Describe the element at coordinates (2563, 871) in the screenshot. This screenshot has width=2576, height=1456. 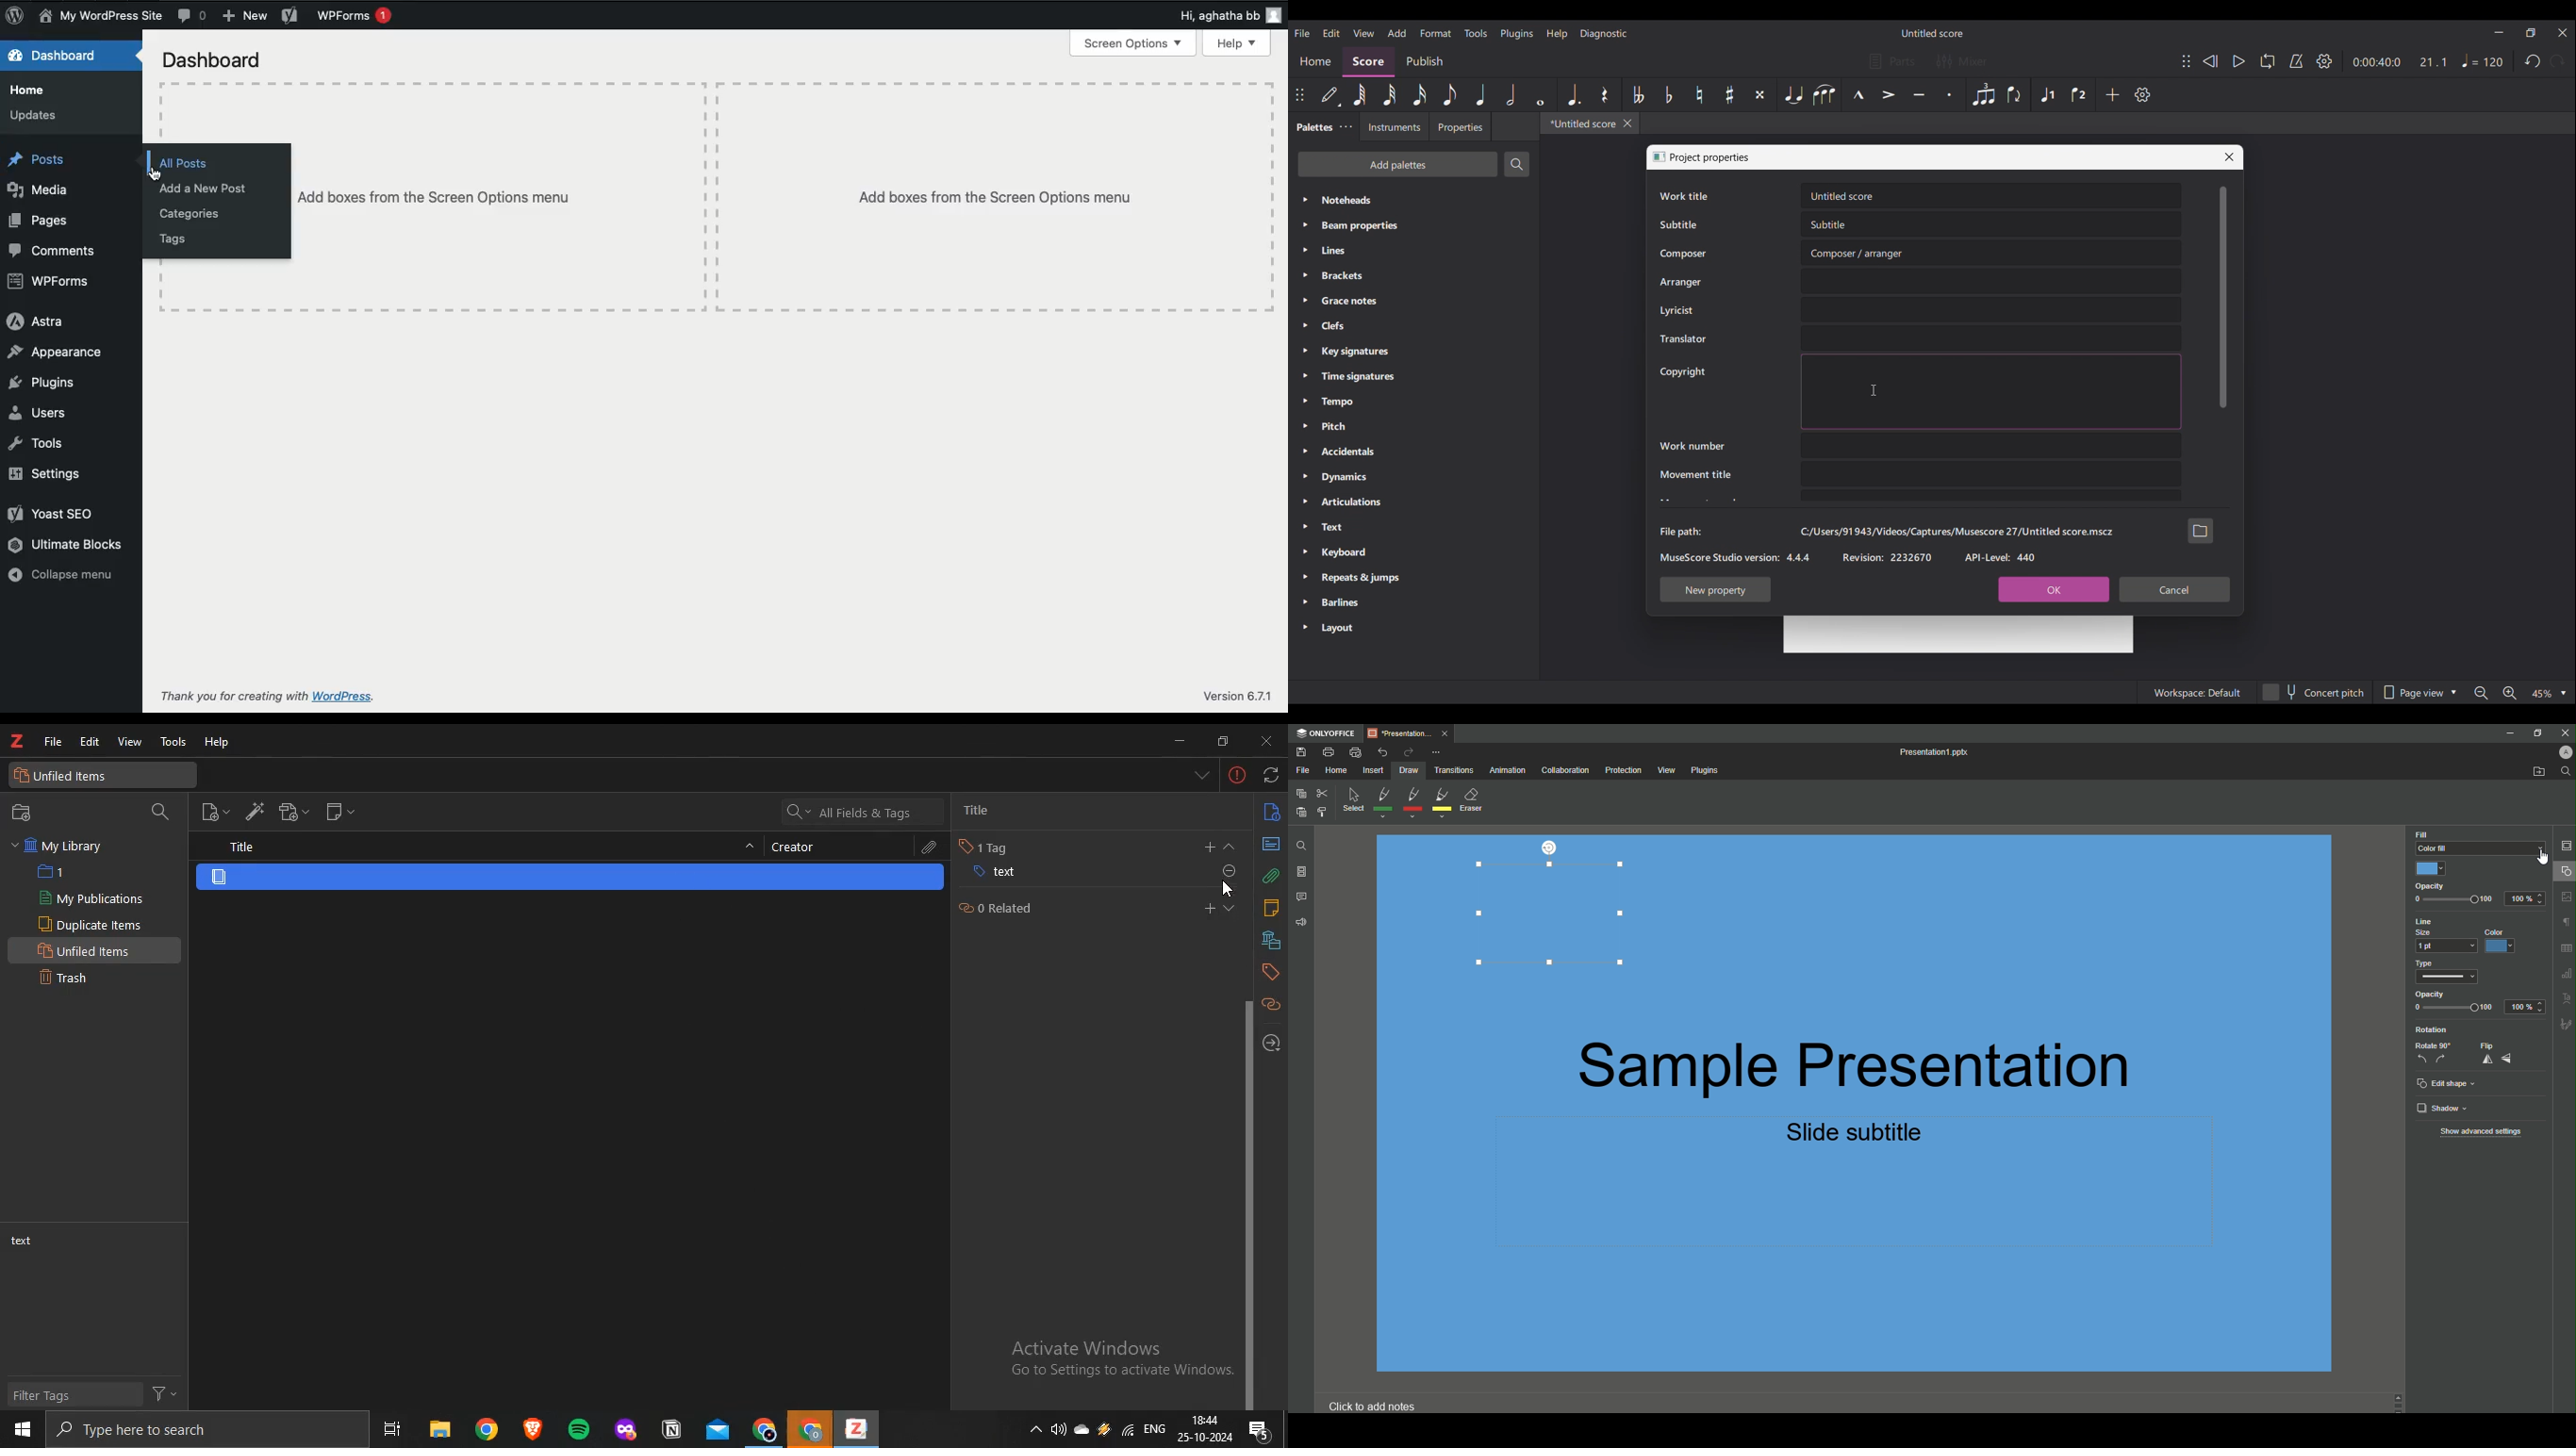
I see `Shape Settings` at that location.